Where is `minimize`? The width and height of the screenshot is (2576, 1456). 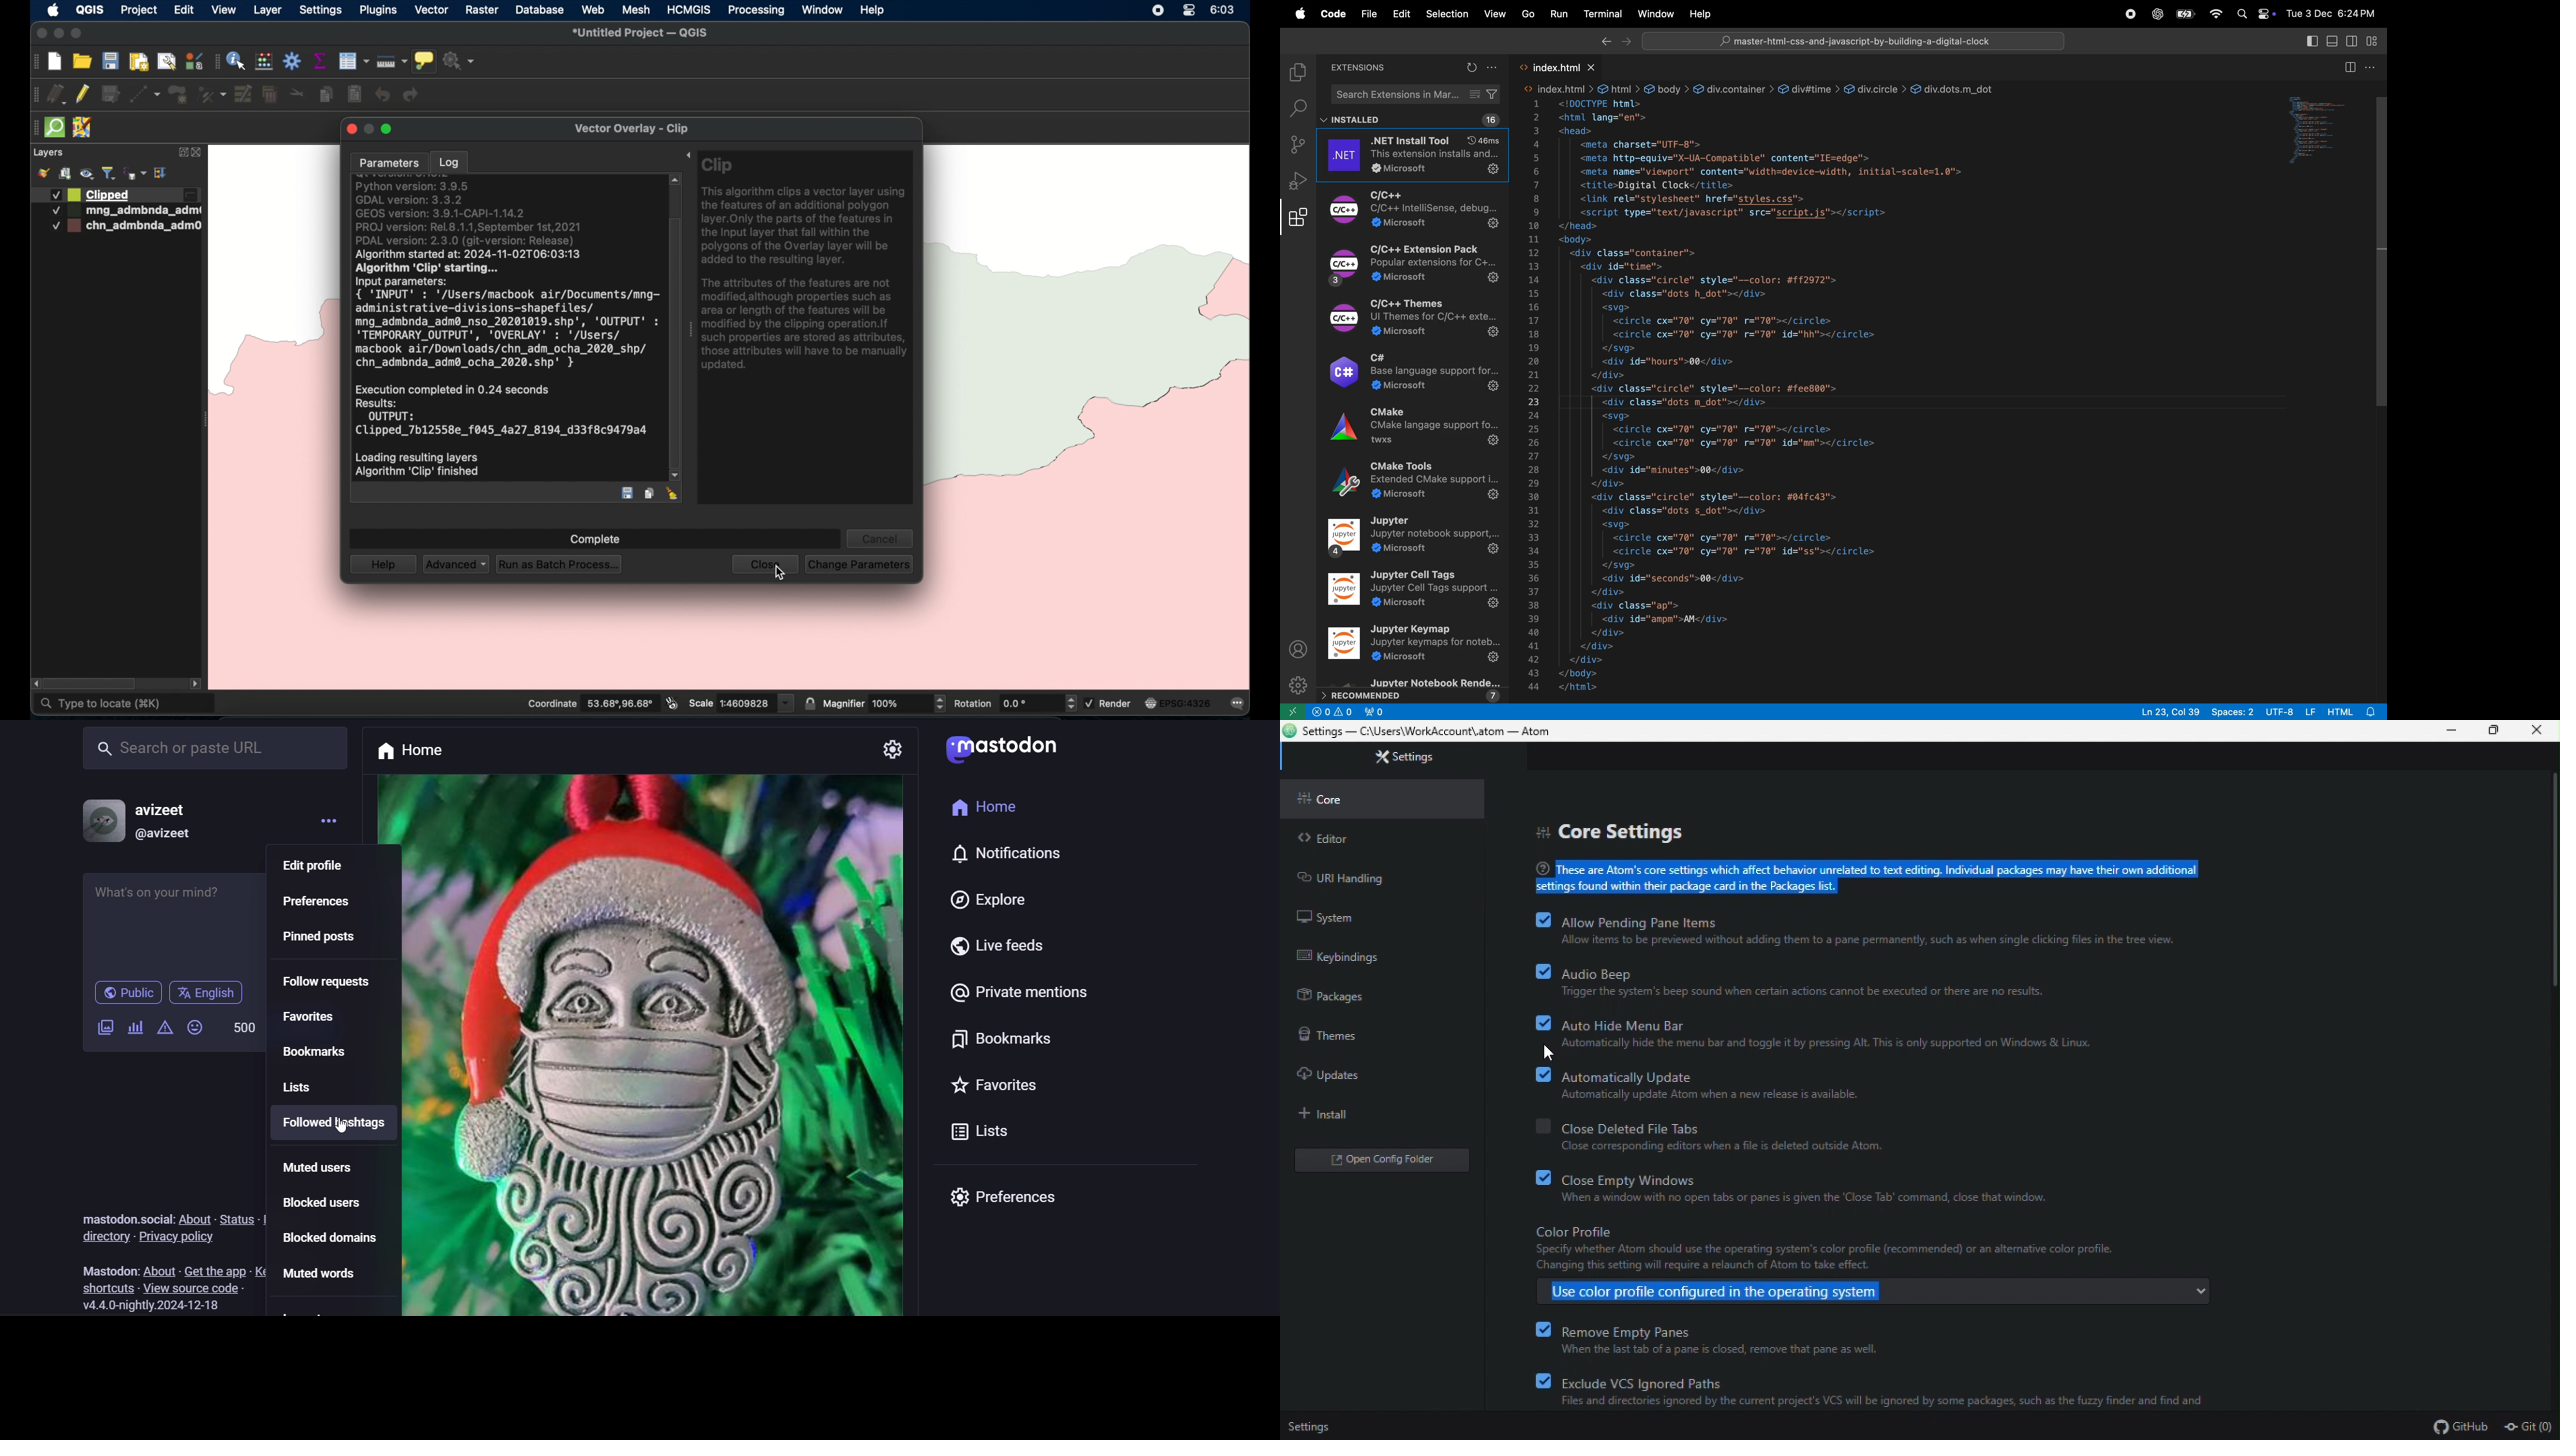
minimize is located at coordinates (59, 34).